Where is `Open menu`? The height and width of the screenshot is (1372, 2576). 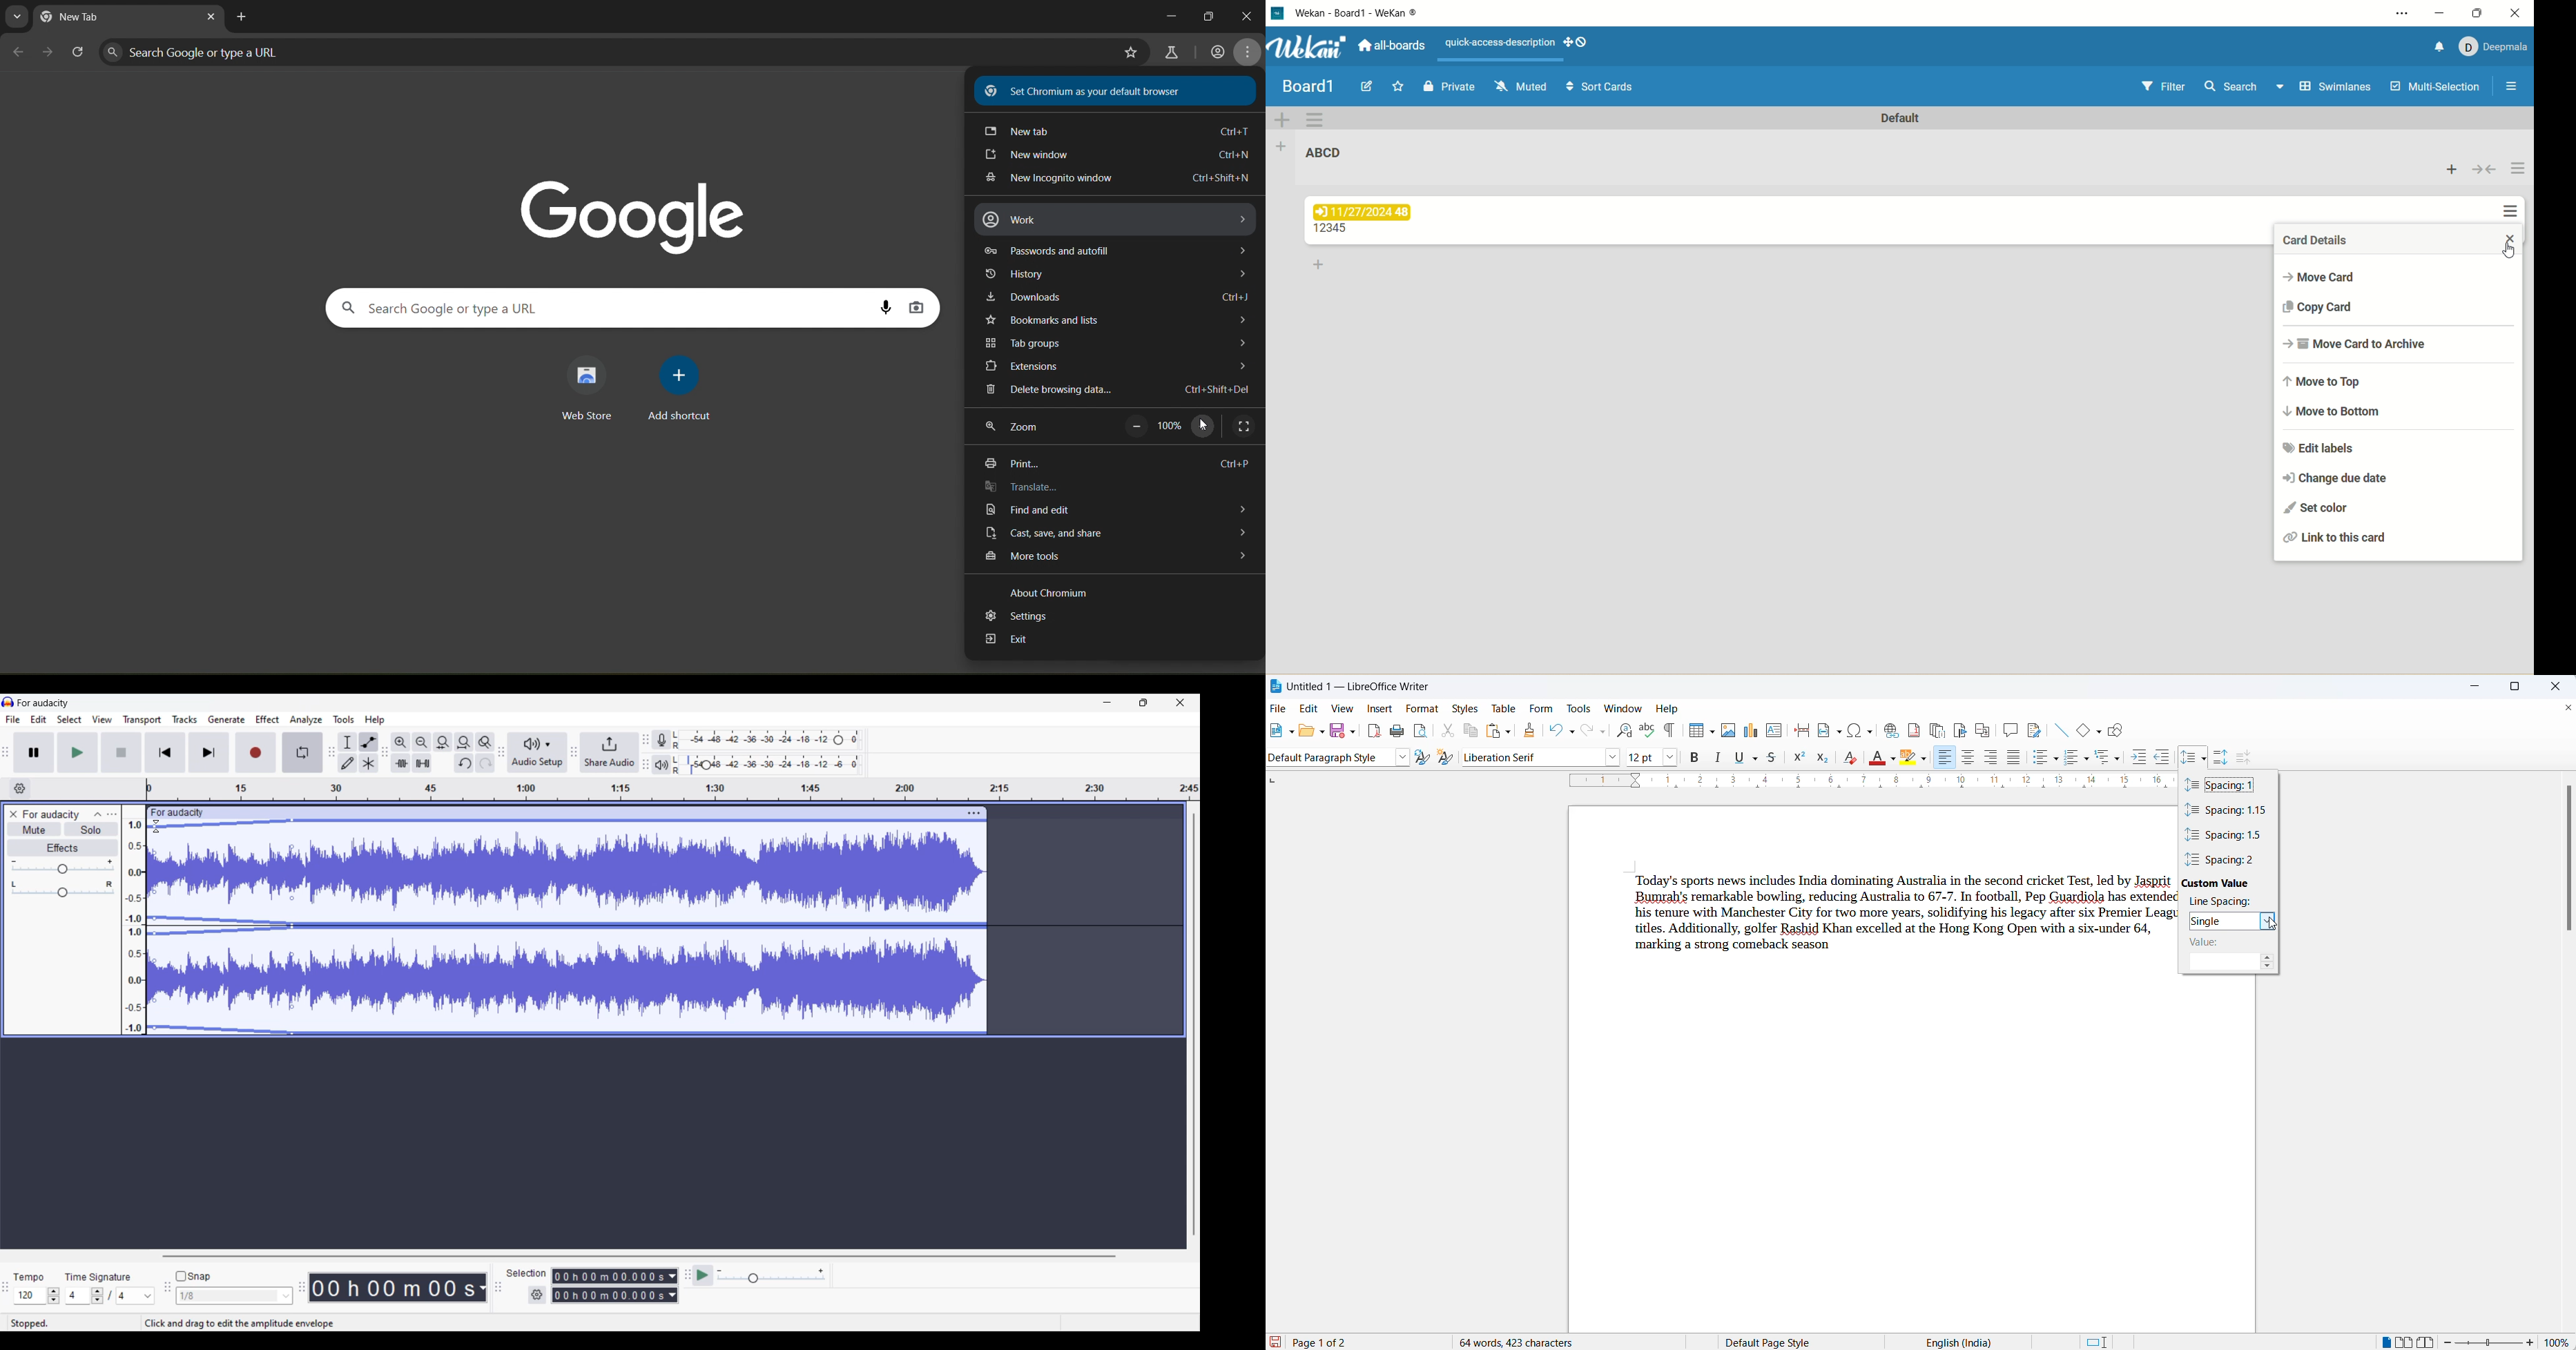
Open menu is located at coordinates (113, 814).